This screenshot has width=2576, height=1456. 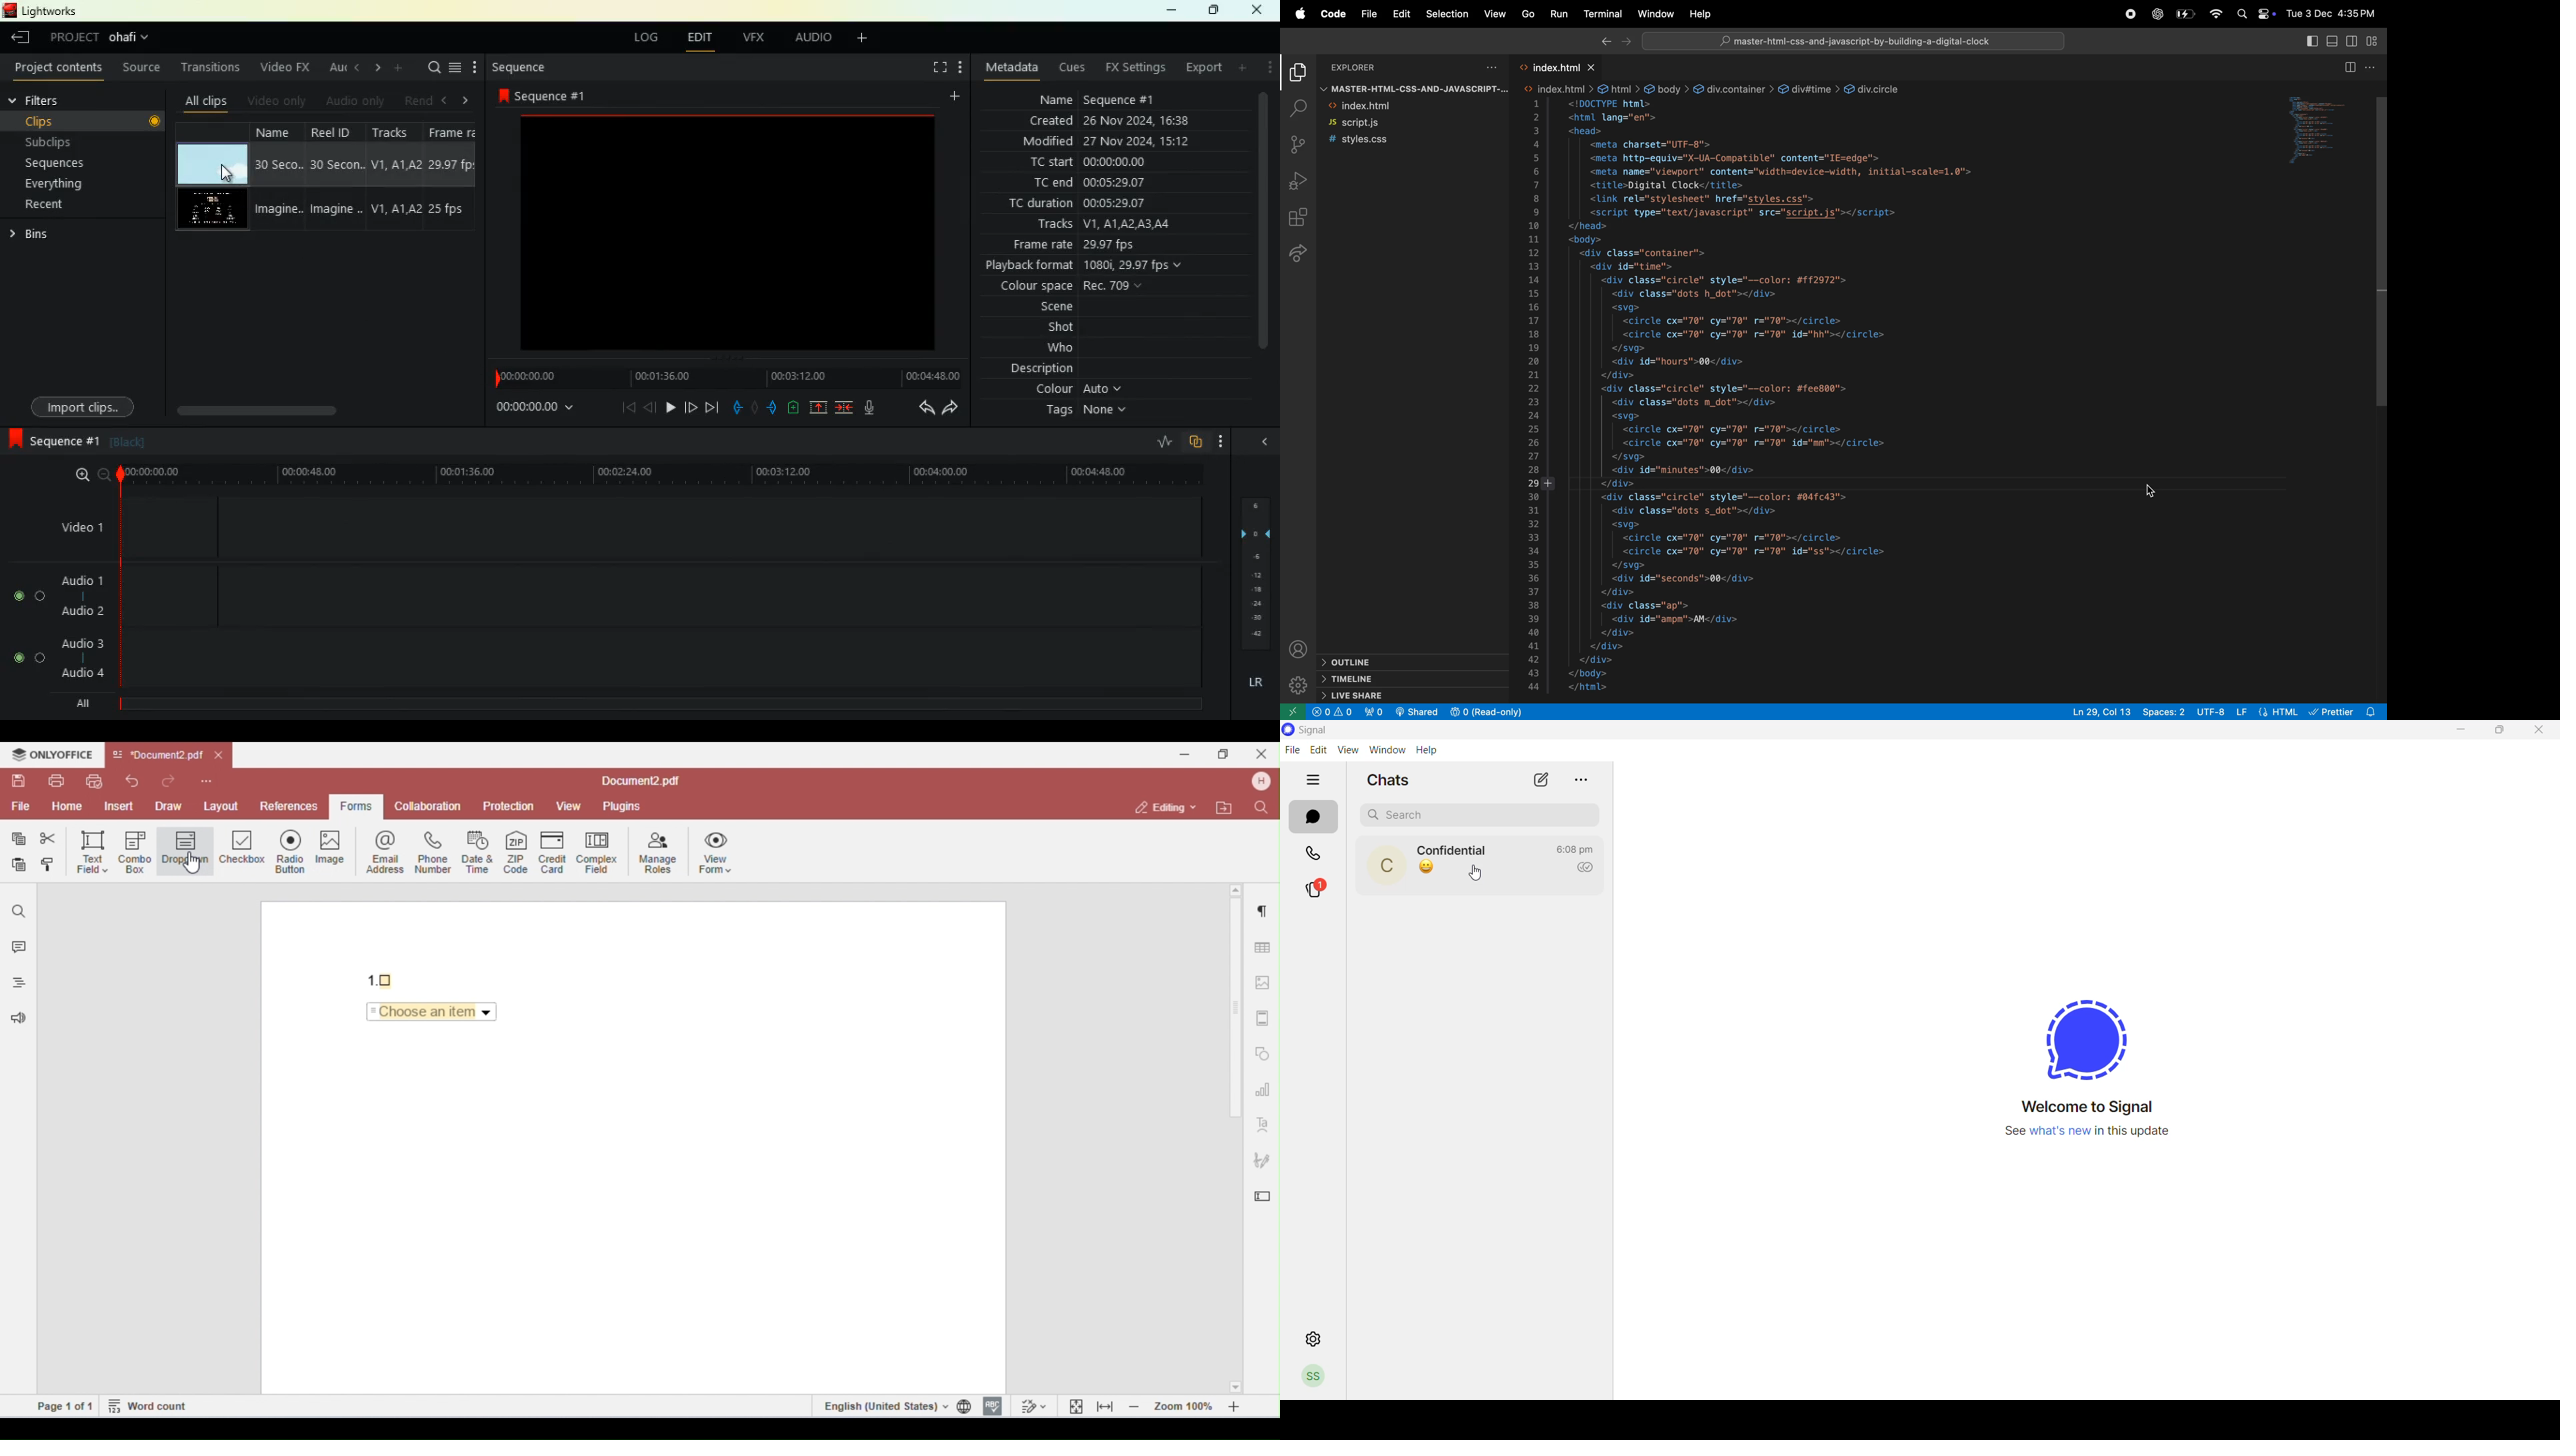 I want to click on colour space, so click(x=1074, y=286).